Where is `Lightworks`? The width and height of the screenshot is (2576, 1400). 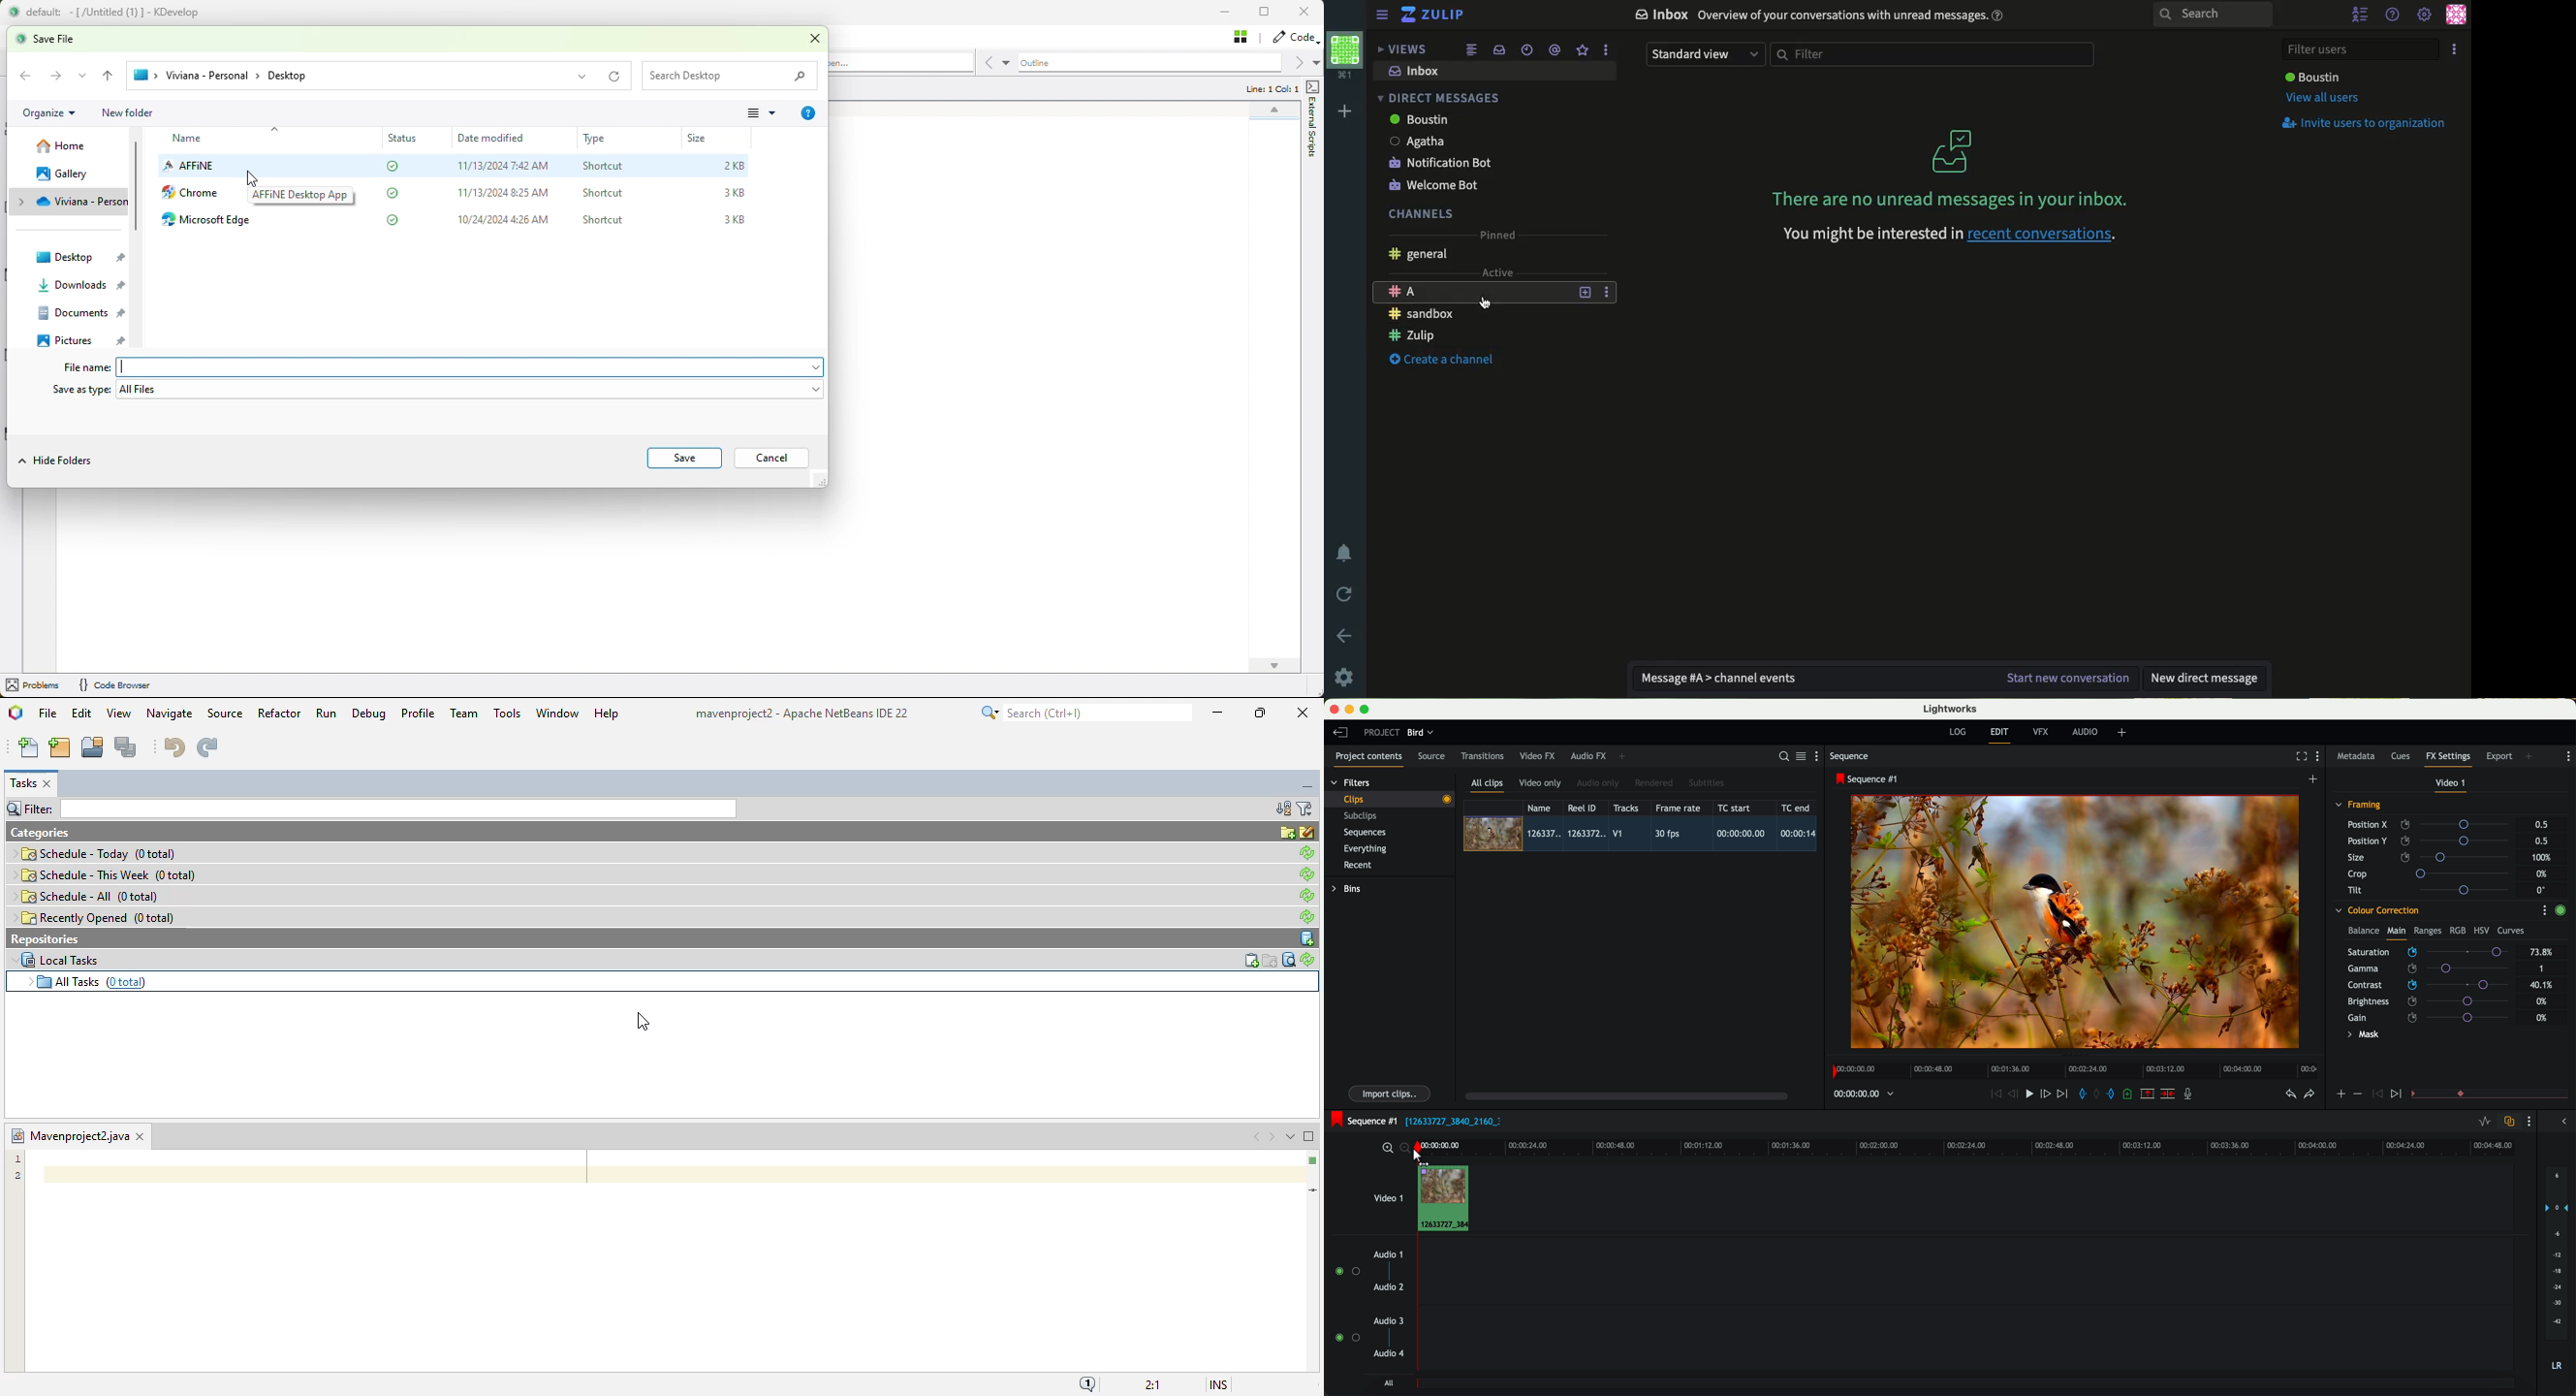
Lightworks is located at coordinates (1951, 708).